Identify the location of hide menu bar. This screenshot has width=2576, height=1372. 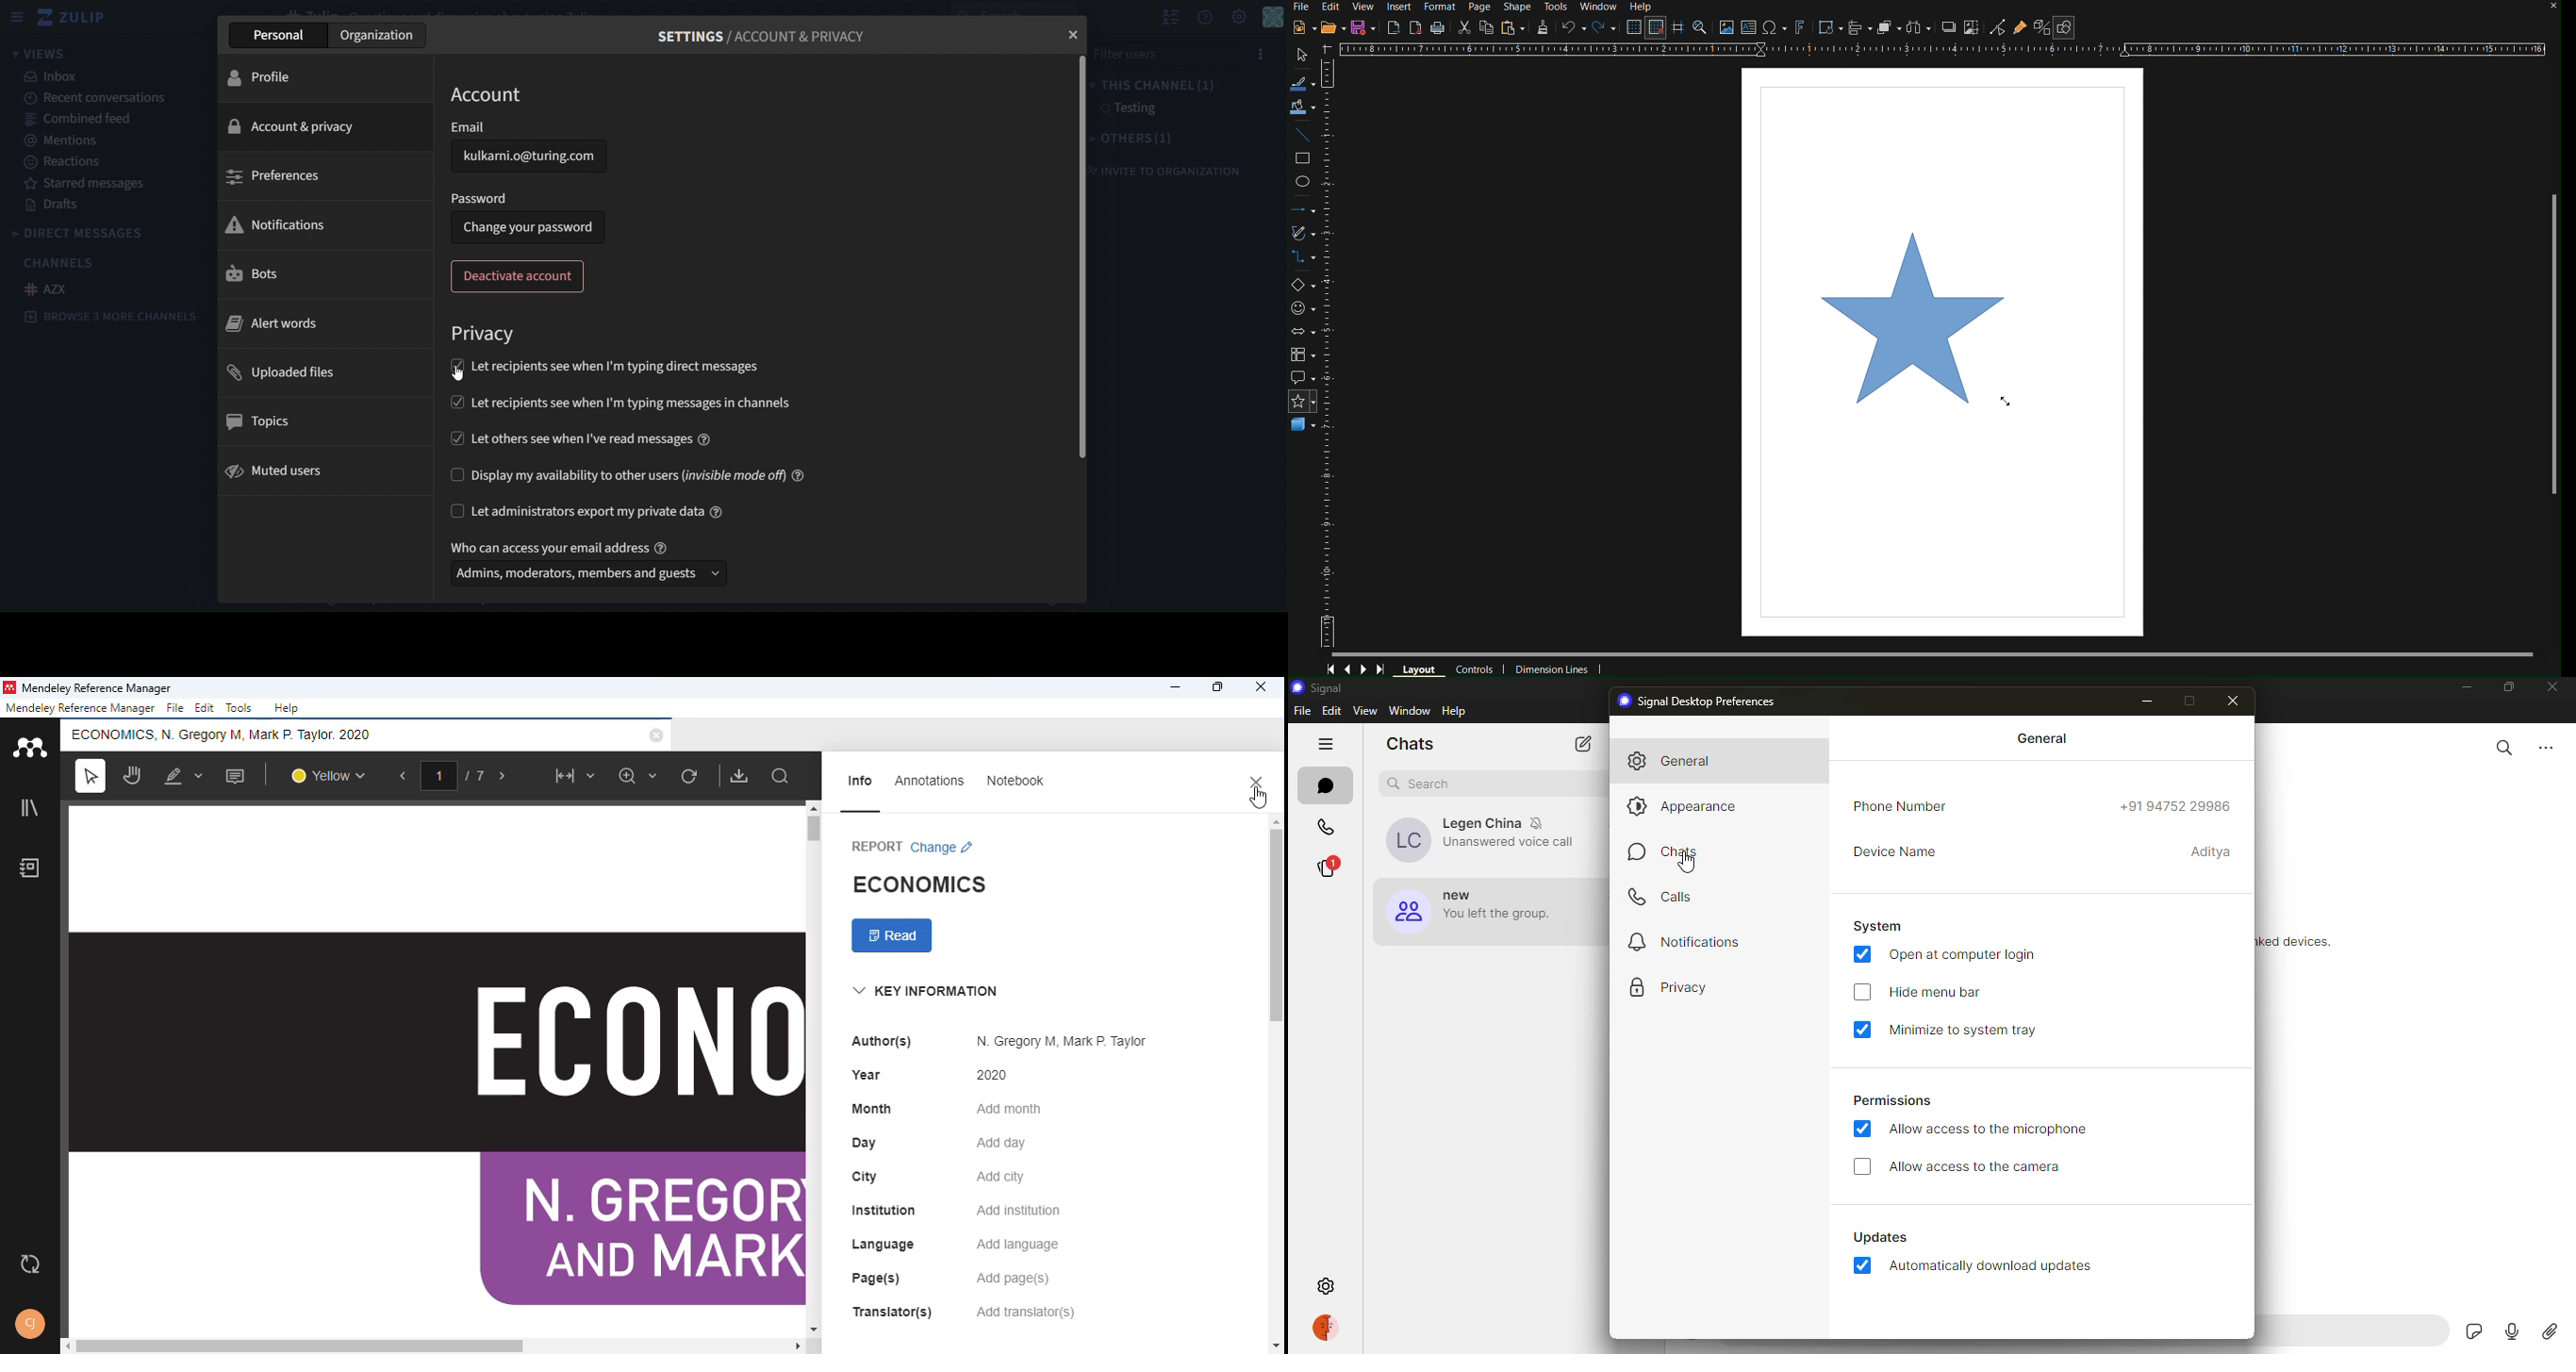
(1933, 994).